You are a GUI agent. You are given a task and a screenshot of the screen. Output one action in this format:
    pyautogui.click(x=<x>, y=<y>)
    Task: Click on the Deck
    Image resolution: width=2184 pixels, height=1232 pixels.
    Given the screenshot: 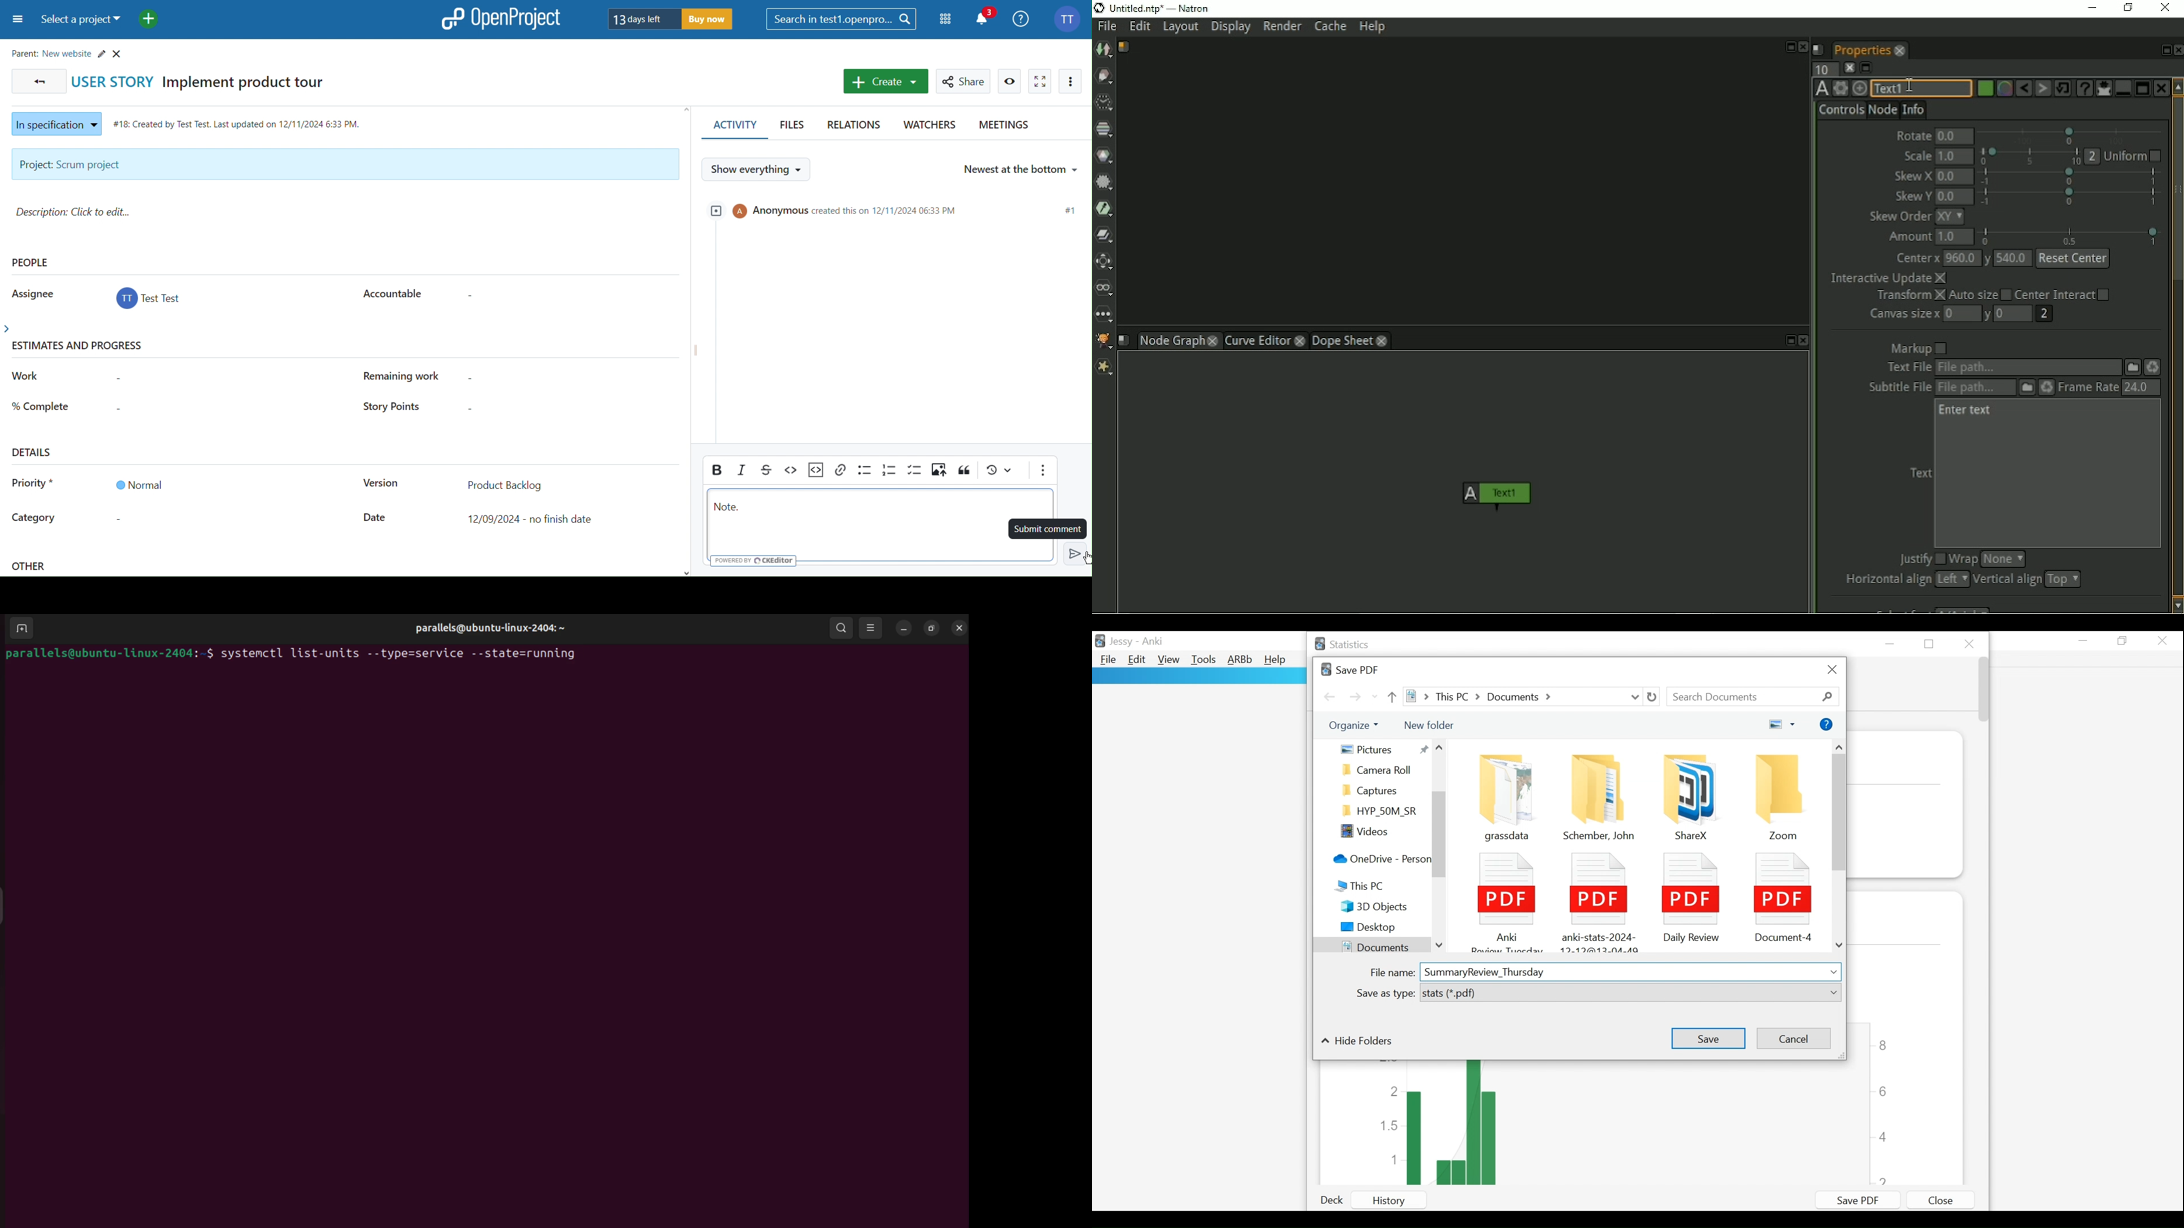 What is the action you would take?
    pyautogui.click(x=1335, y=1201)
    